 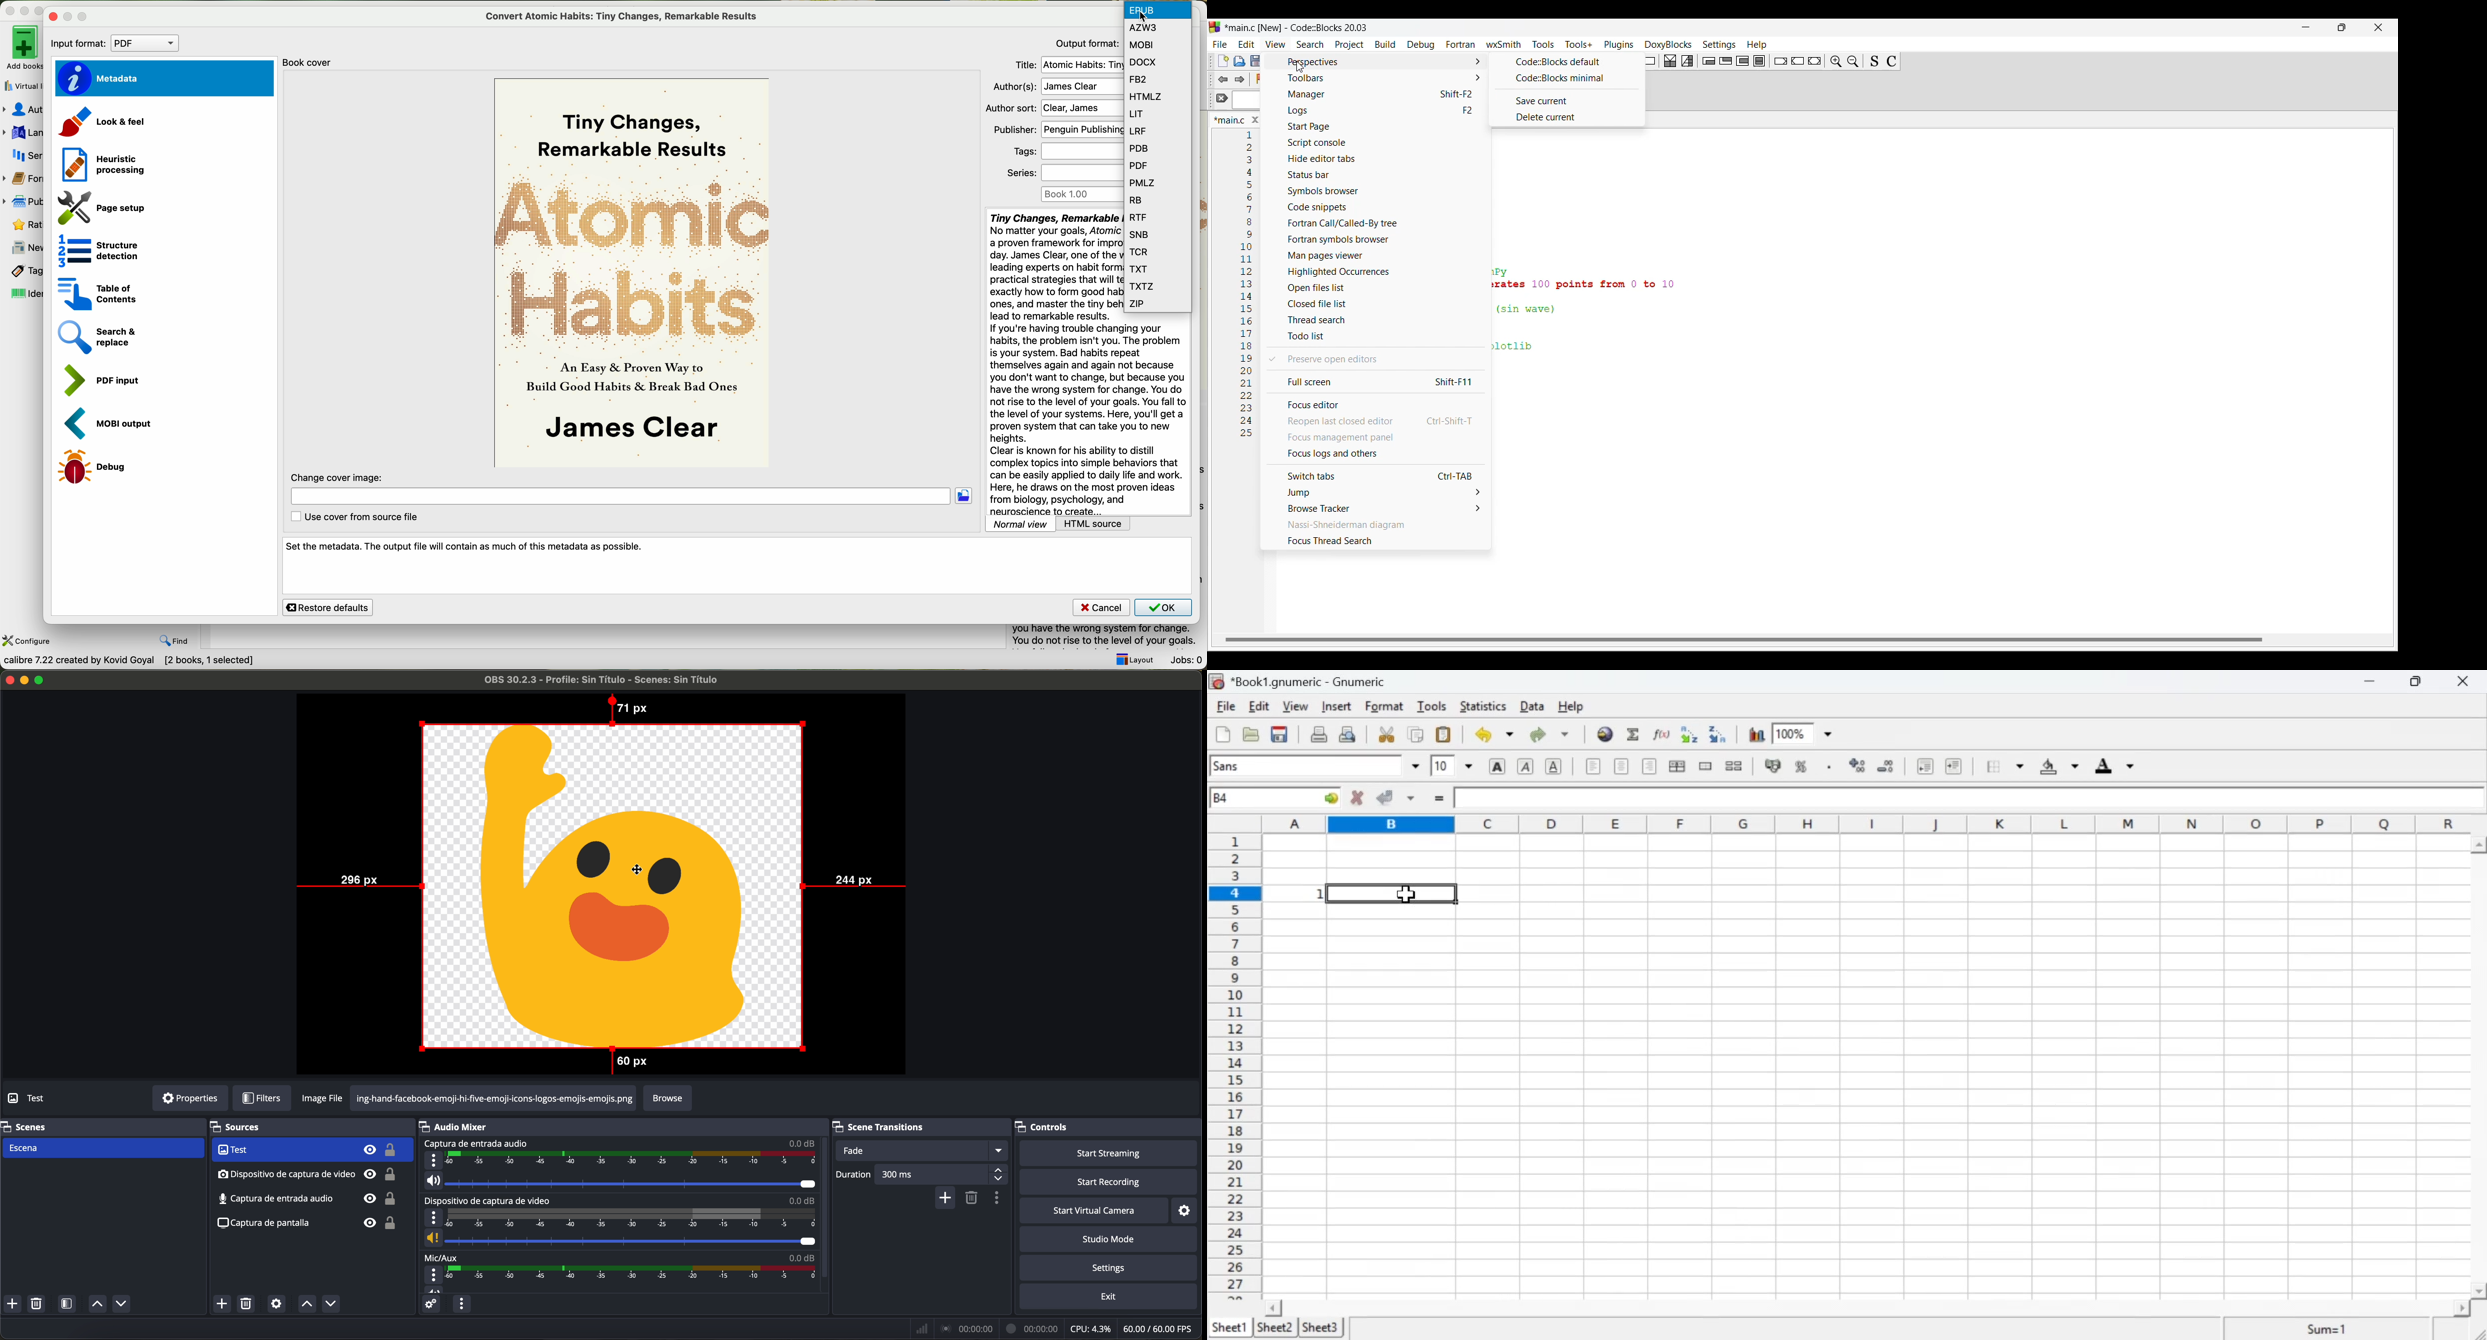 What do you see at coordinates (1111, 1183) in the screenshot?
I see `start recording` at bounding box center [1111, 1183].